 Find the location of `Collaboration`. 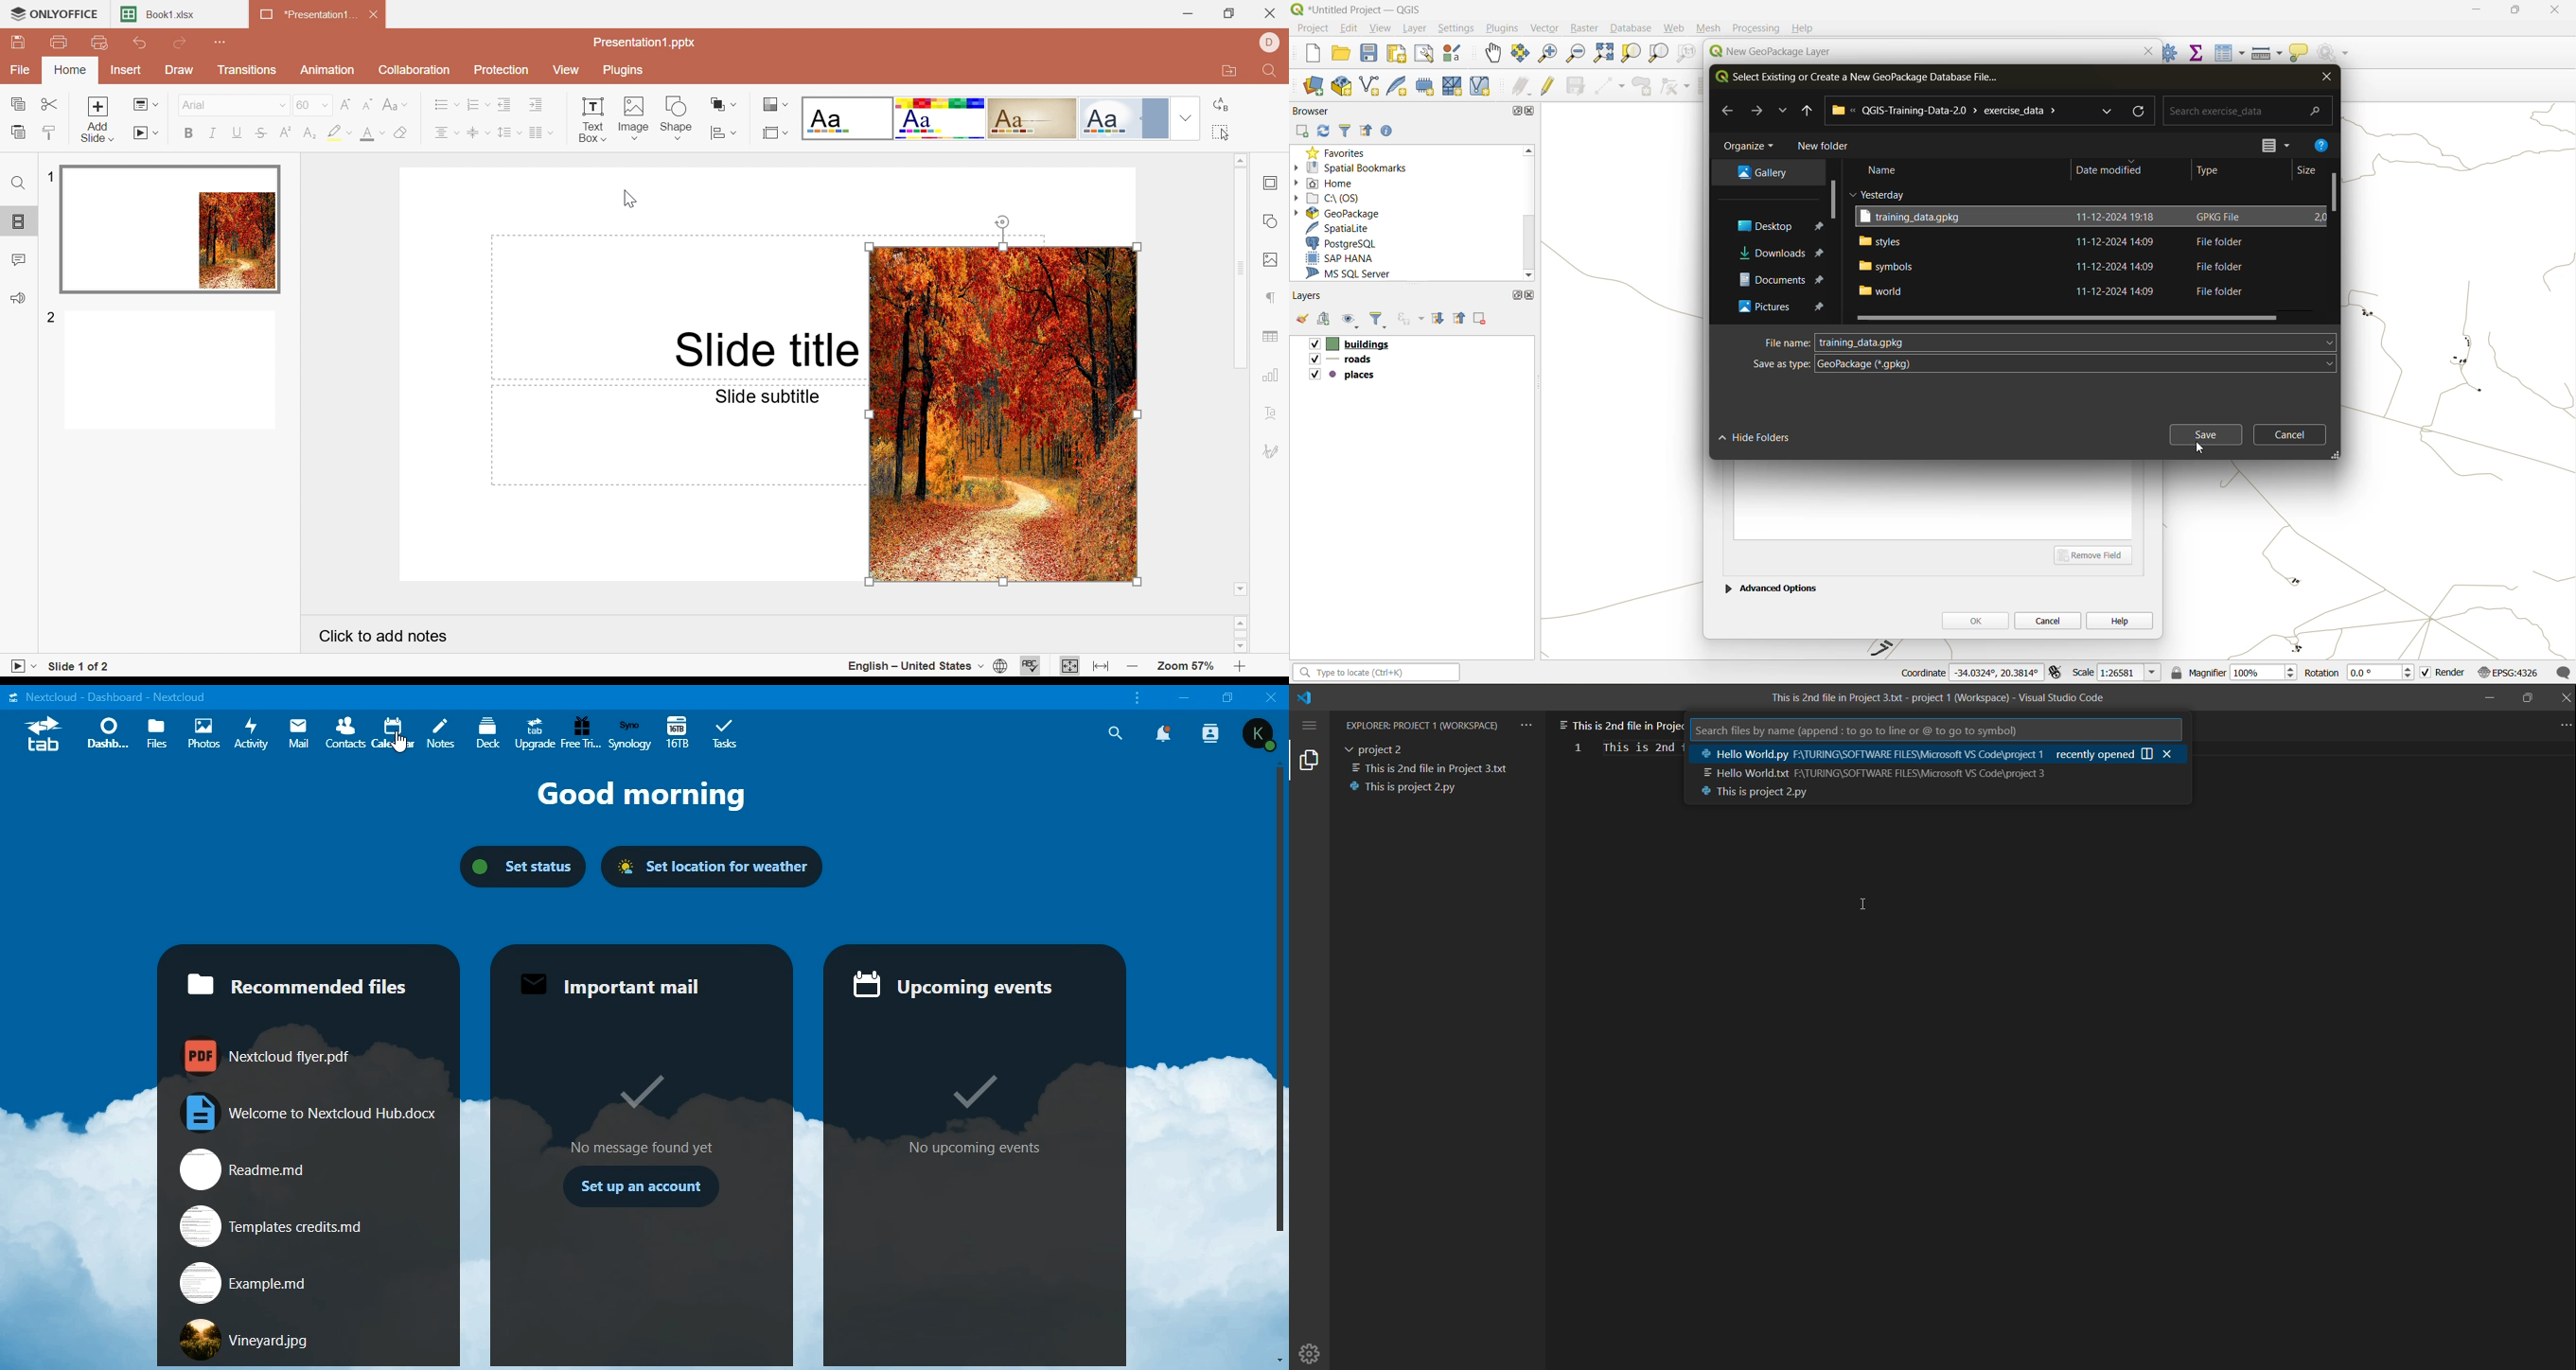

Collaboration is located at coordinates (414, 72).